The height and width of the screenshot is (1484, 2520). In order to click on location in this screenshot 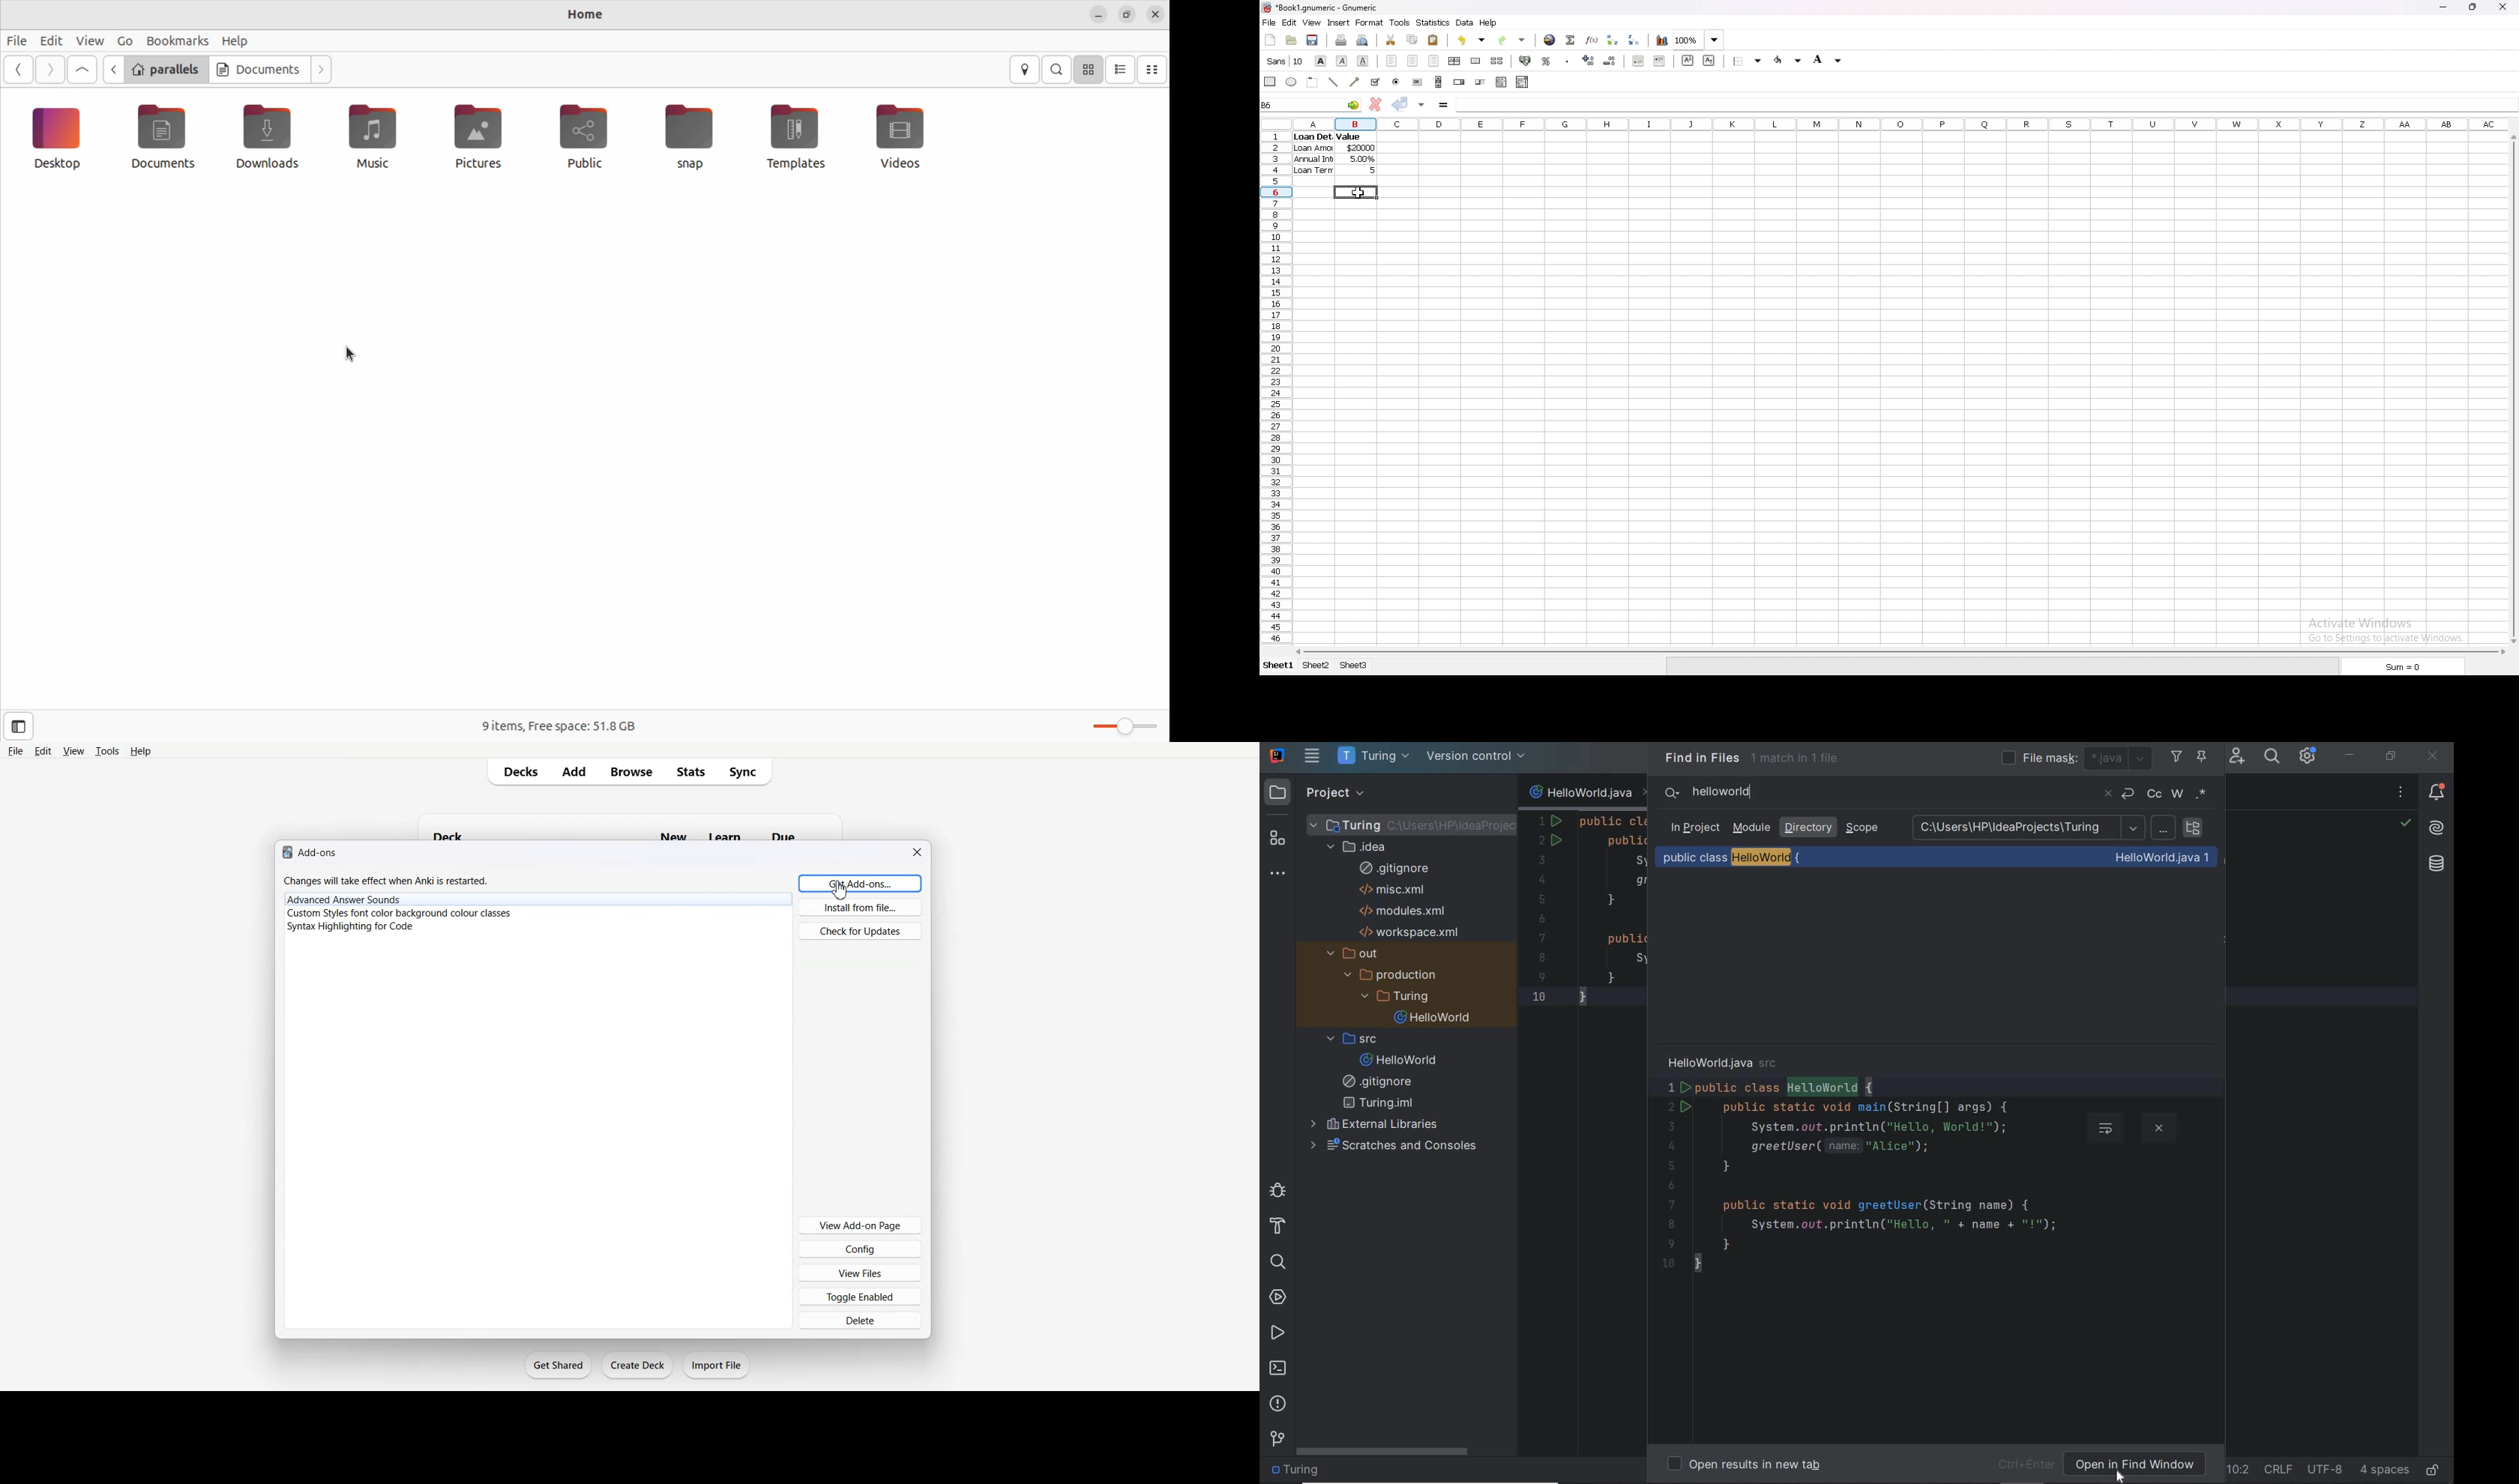, I will do `click(1022, 70)`.